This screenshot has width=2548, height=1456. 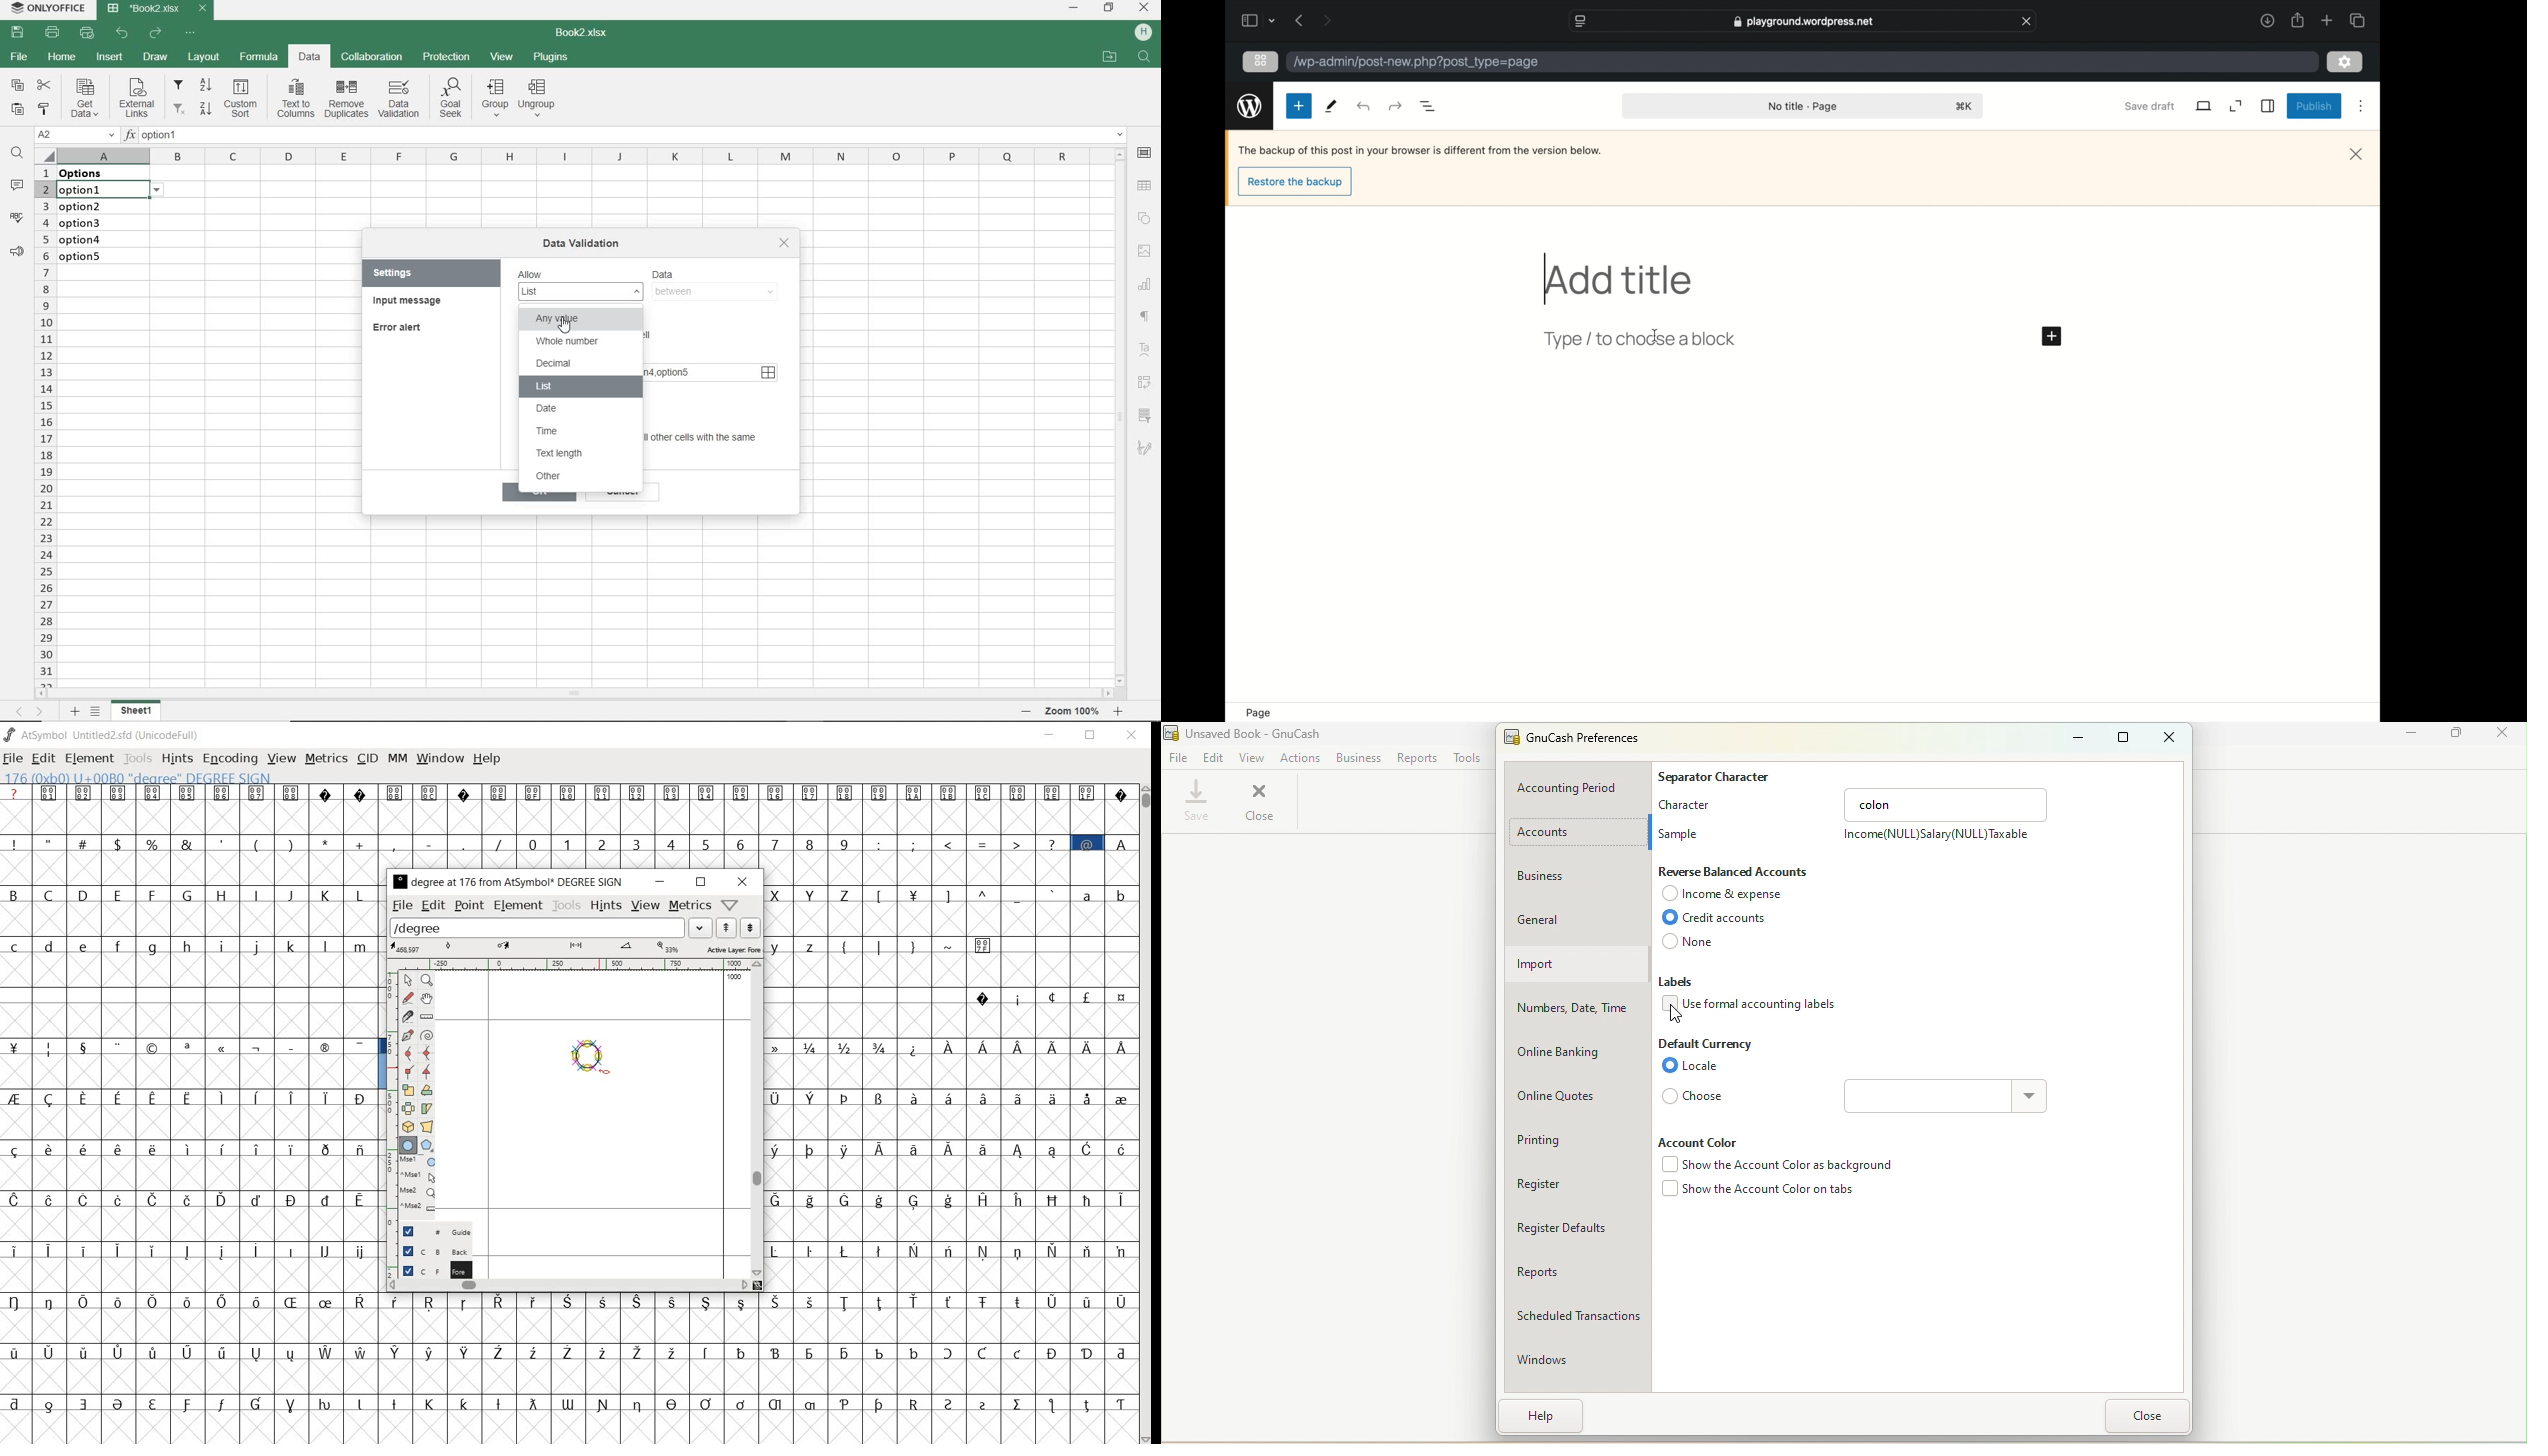 What do you see at coordinates (170, 793) in the screenshot?
I see `unicode code points` at bounding box center [170, 793].